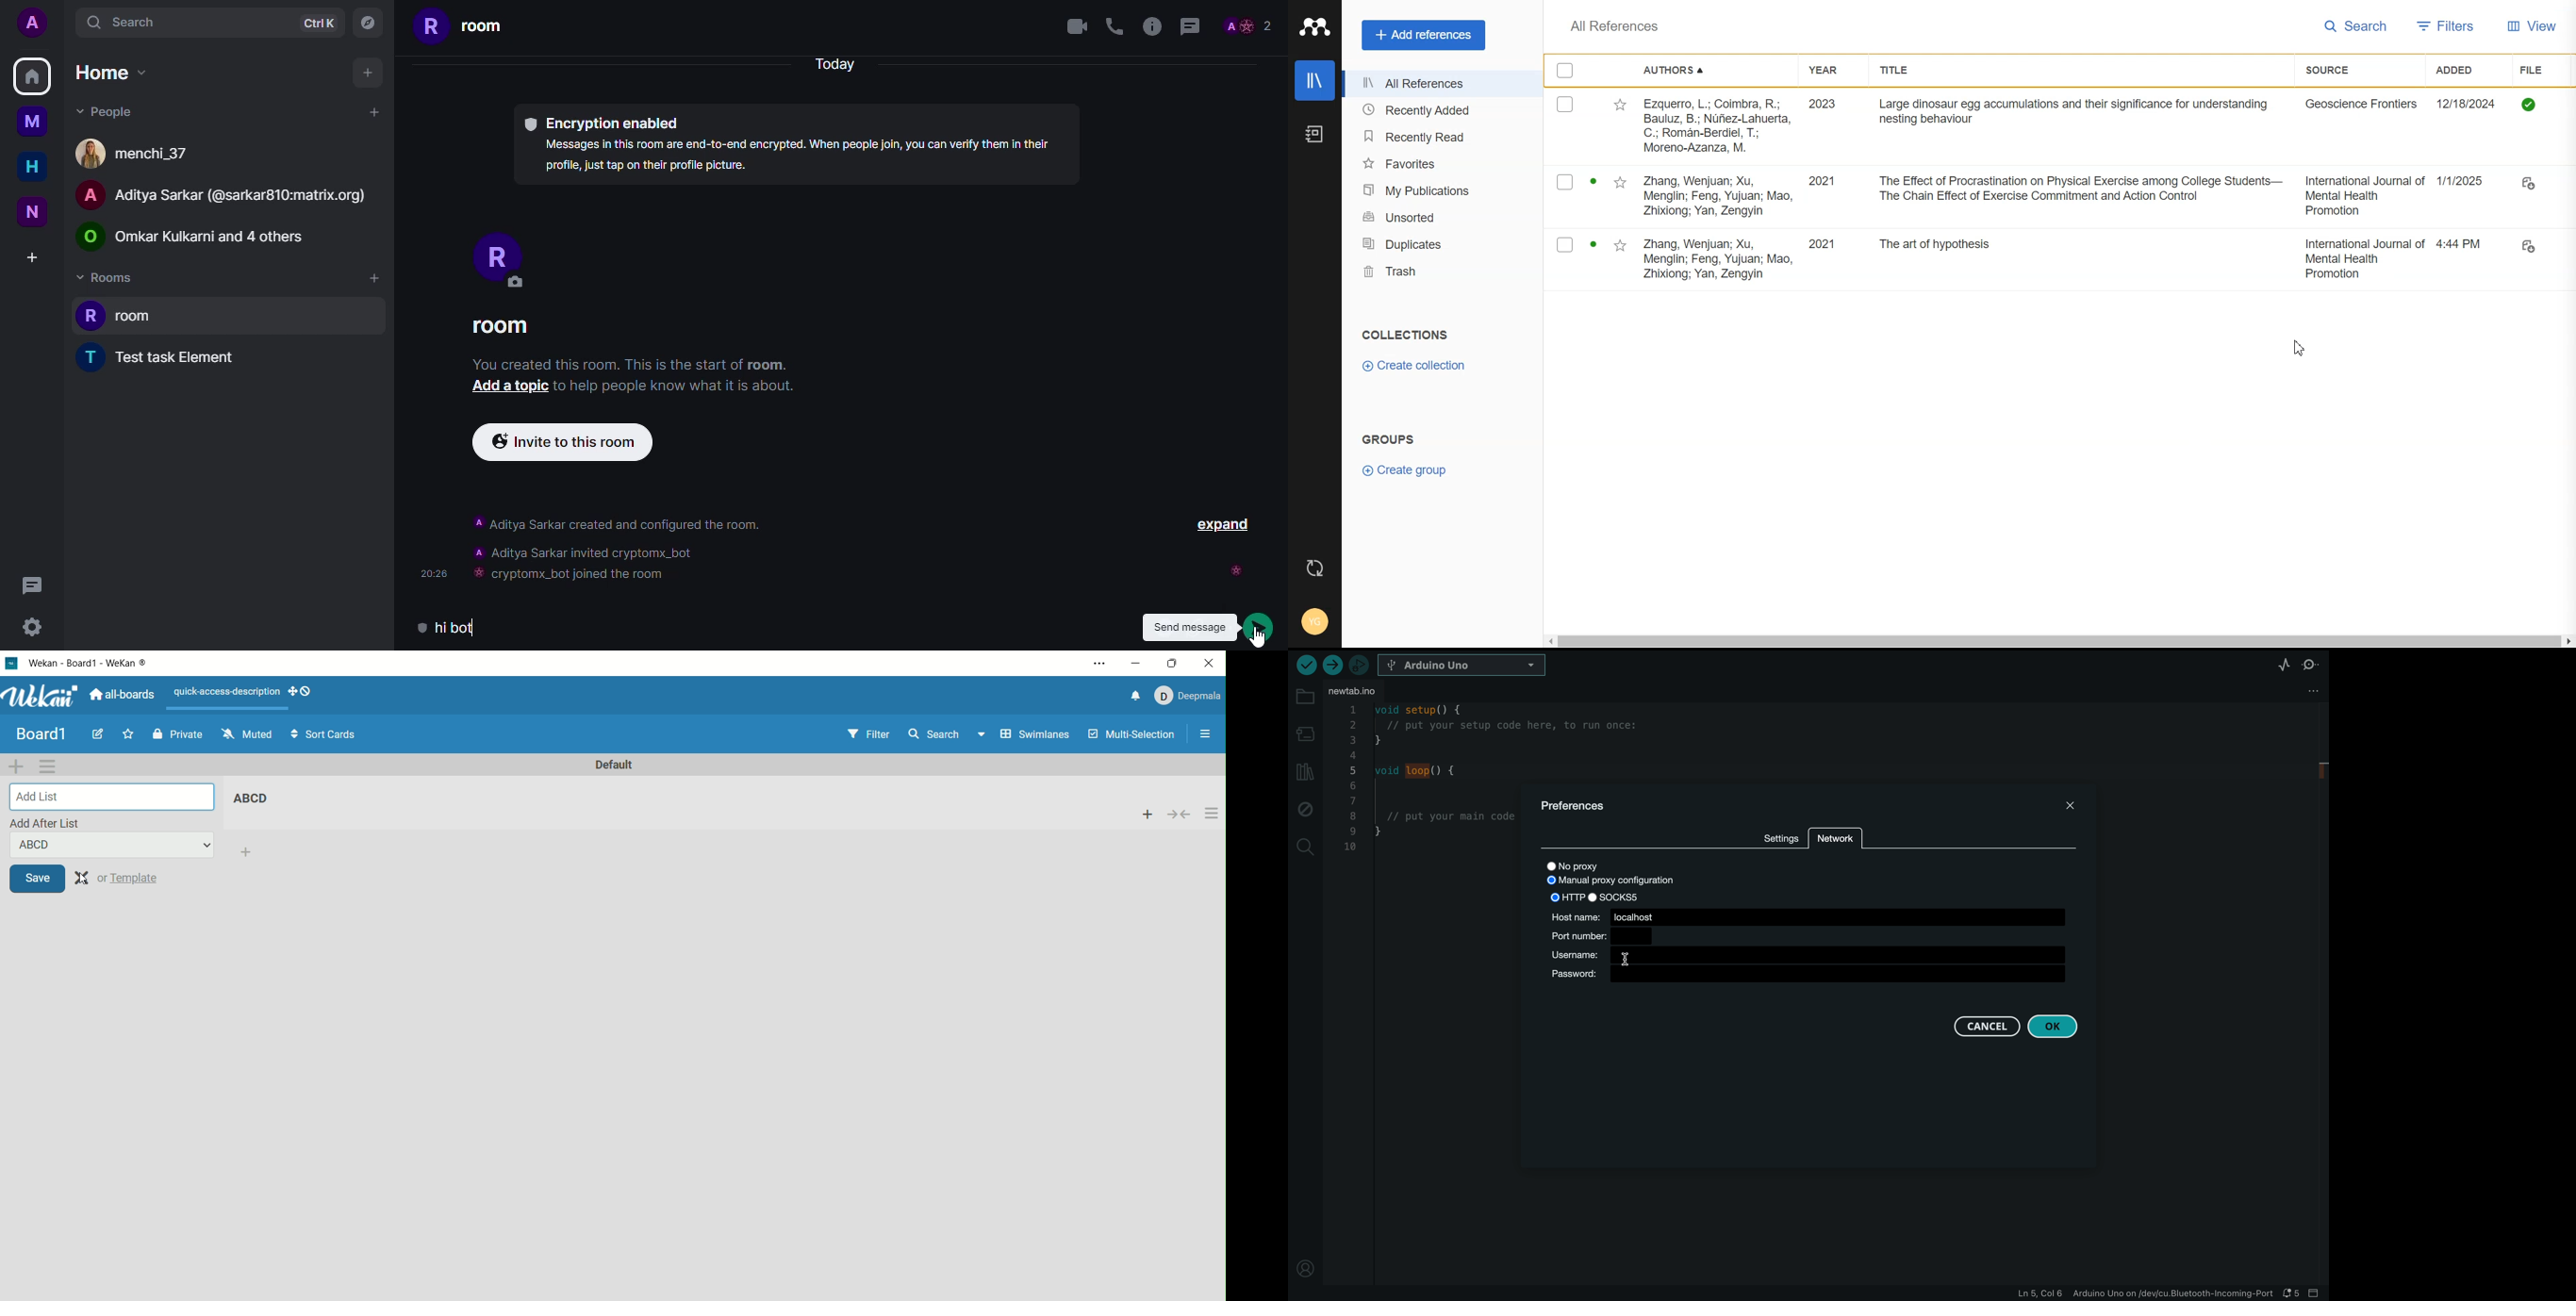 The width and height of the screenshot is (2576, 1316). Describe the element at coordinates (475, 28) in the screenshot. I see `room` at that location.